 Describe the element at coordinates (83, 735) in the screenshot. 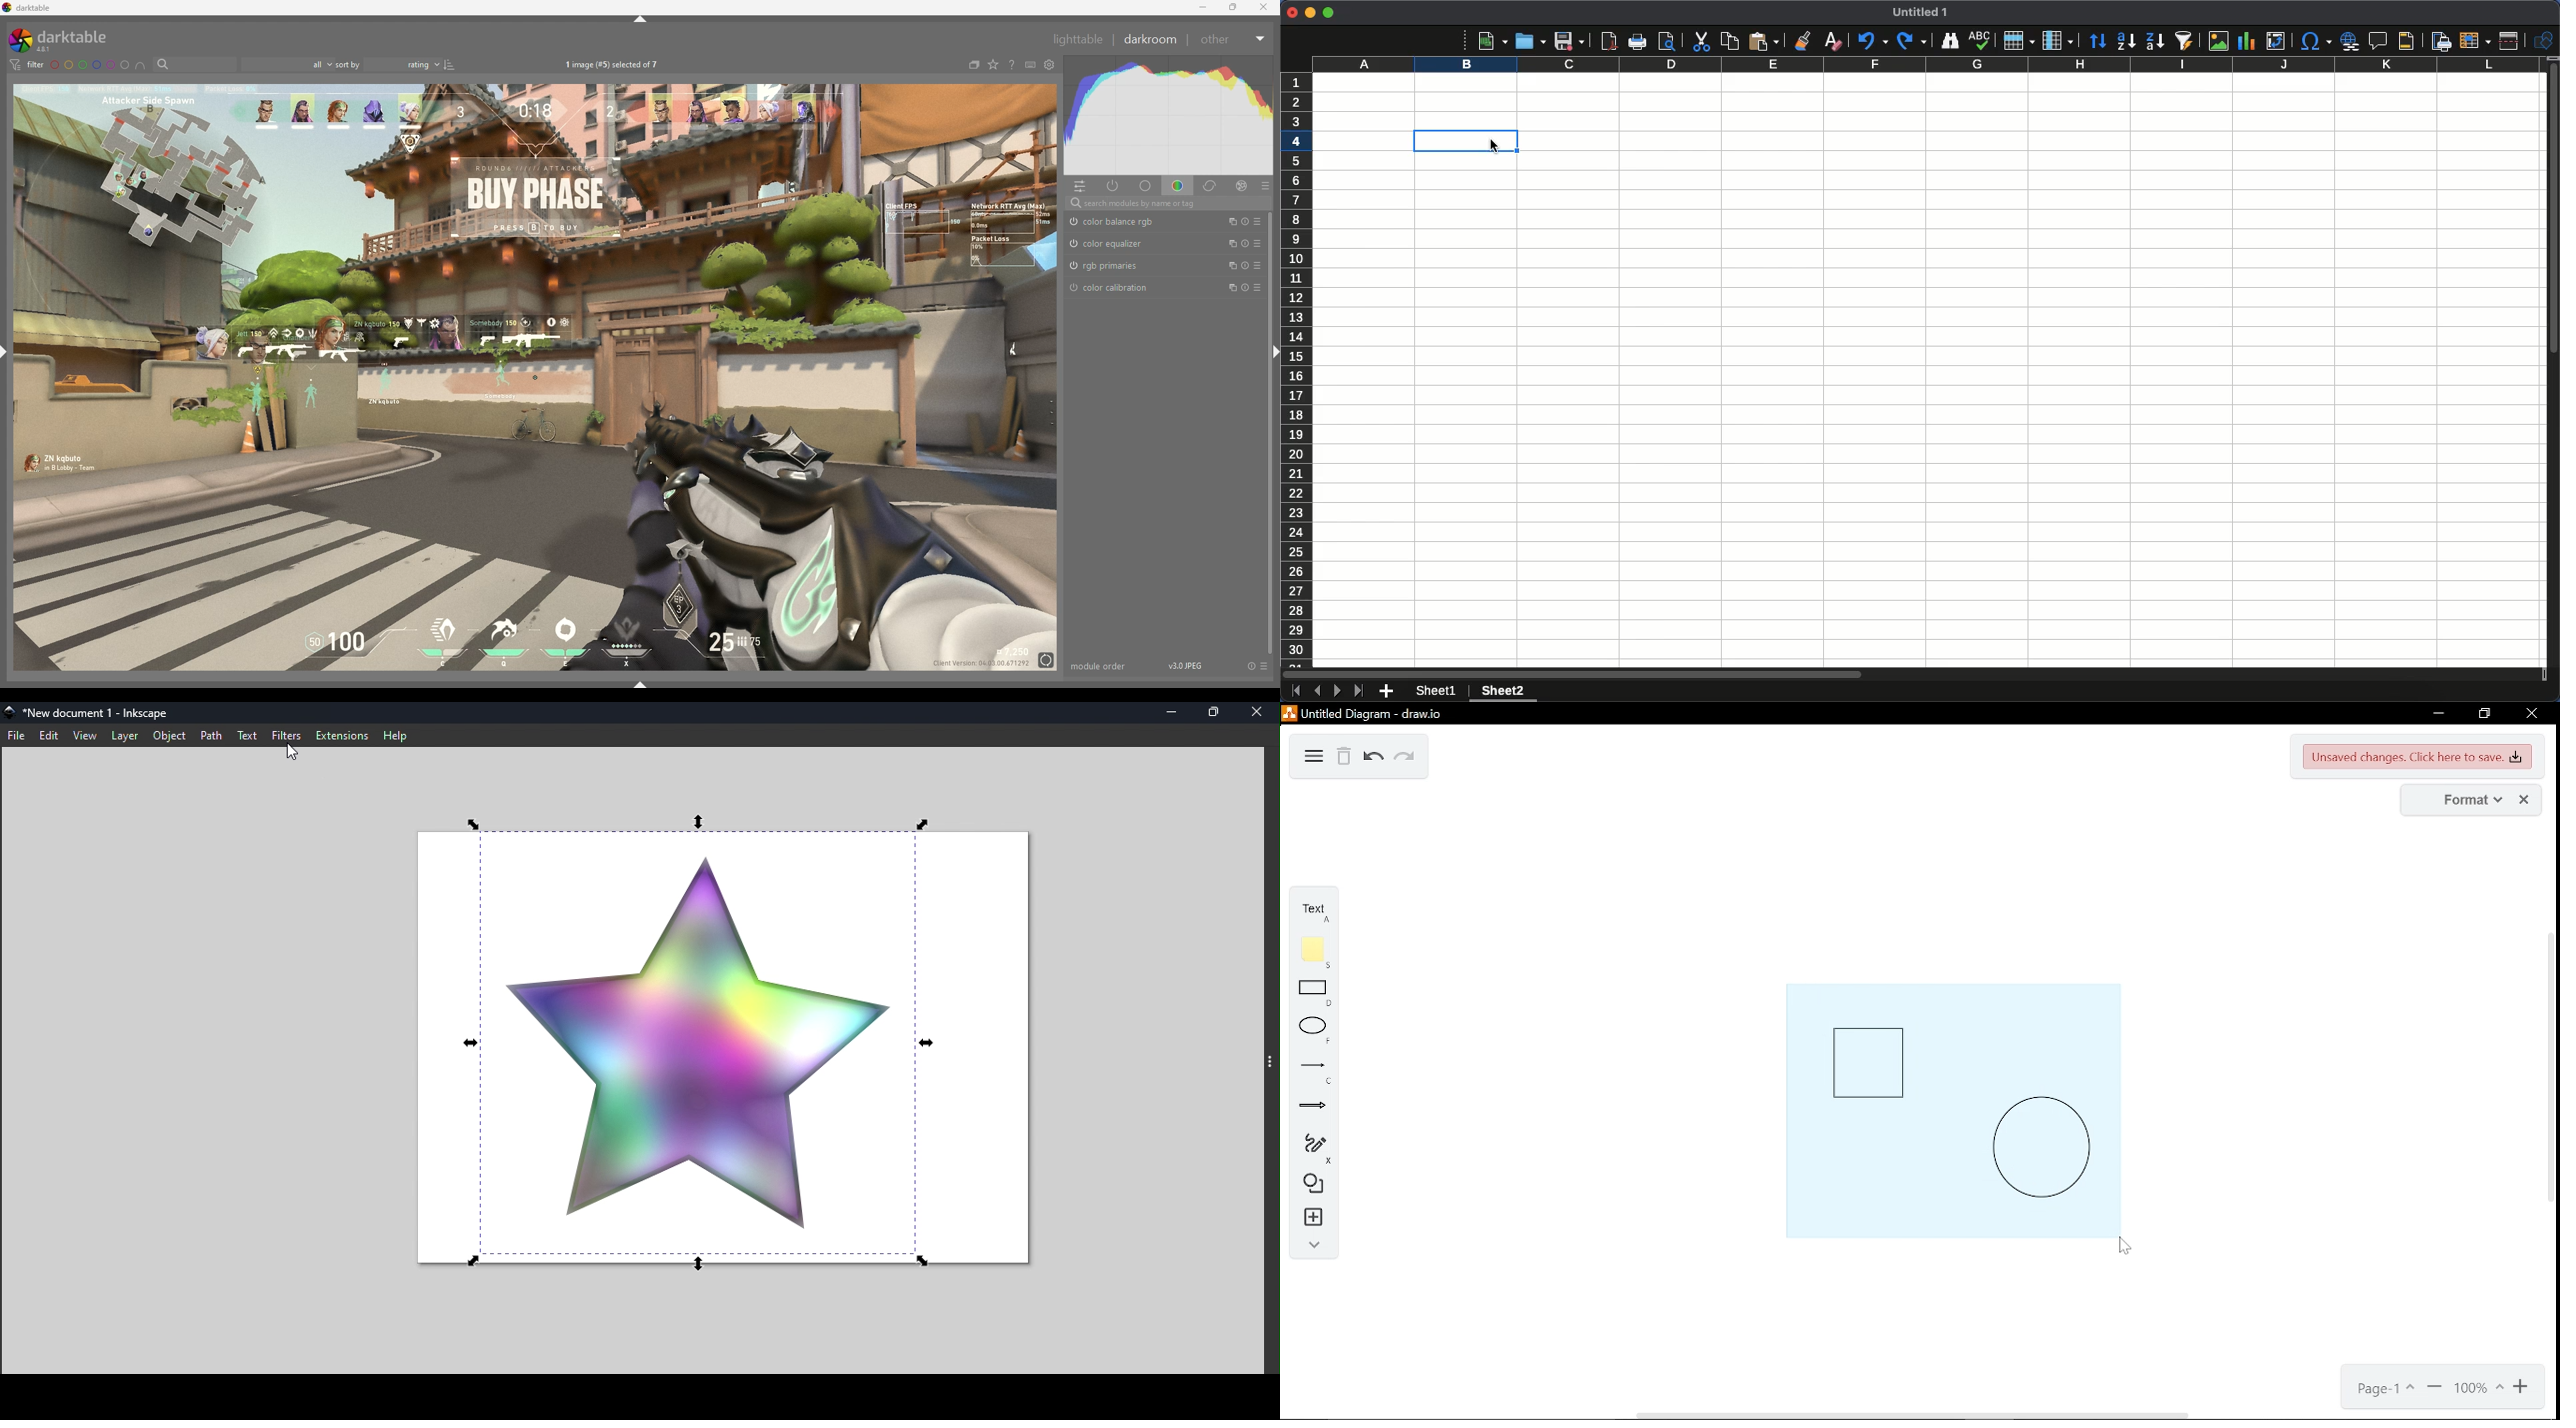

I see `view` at that location.